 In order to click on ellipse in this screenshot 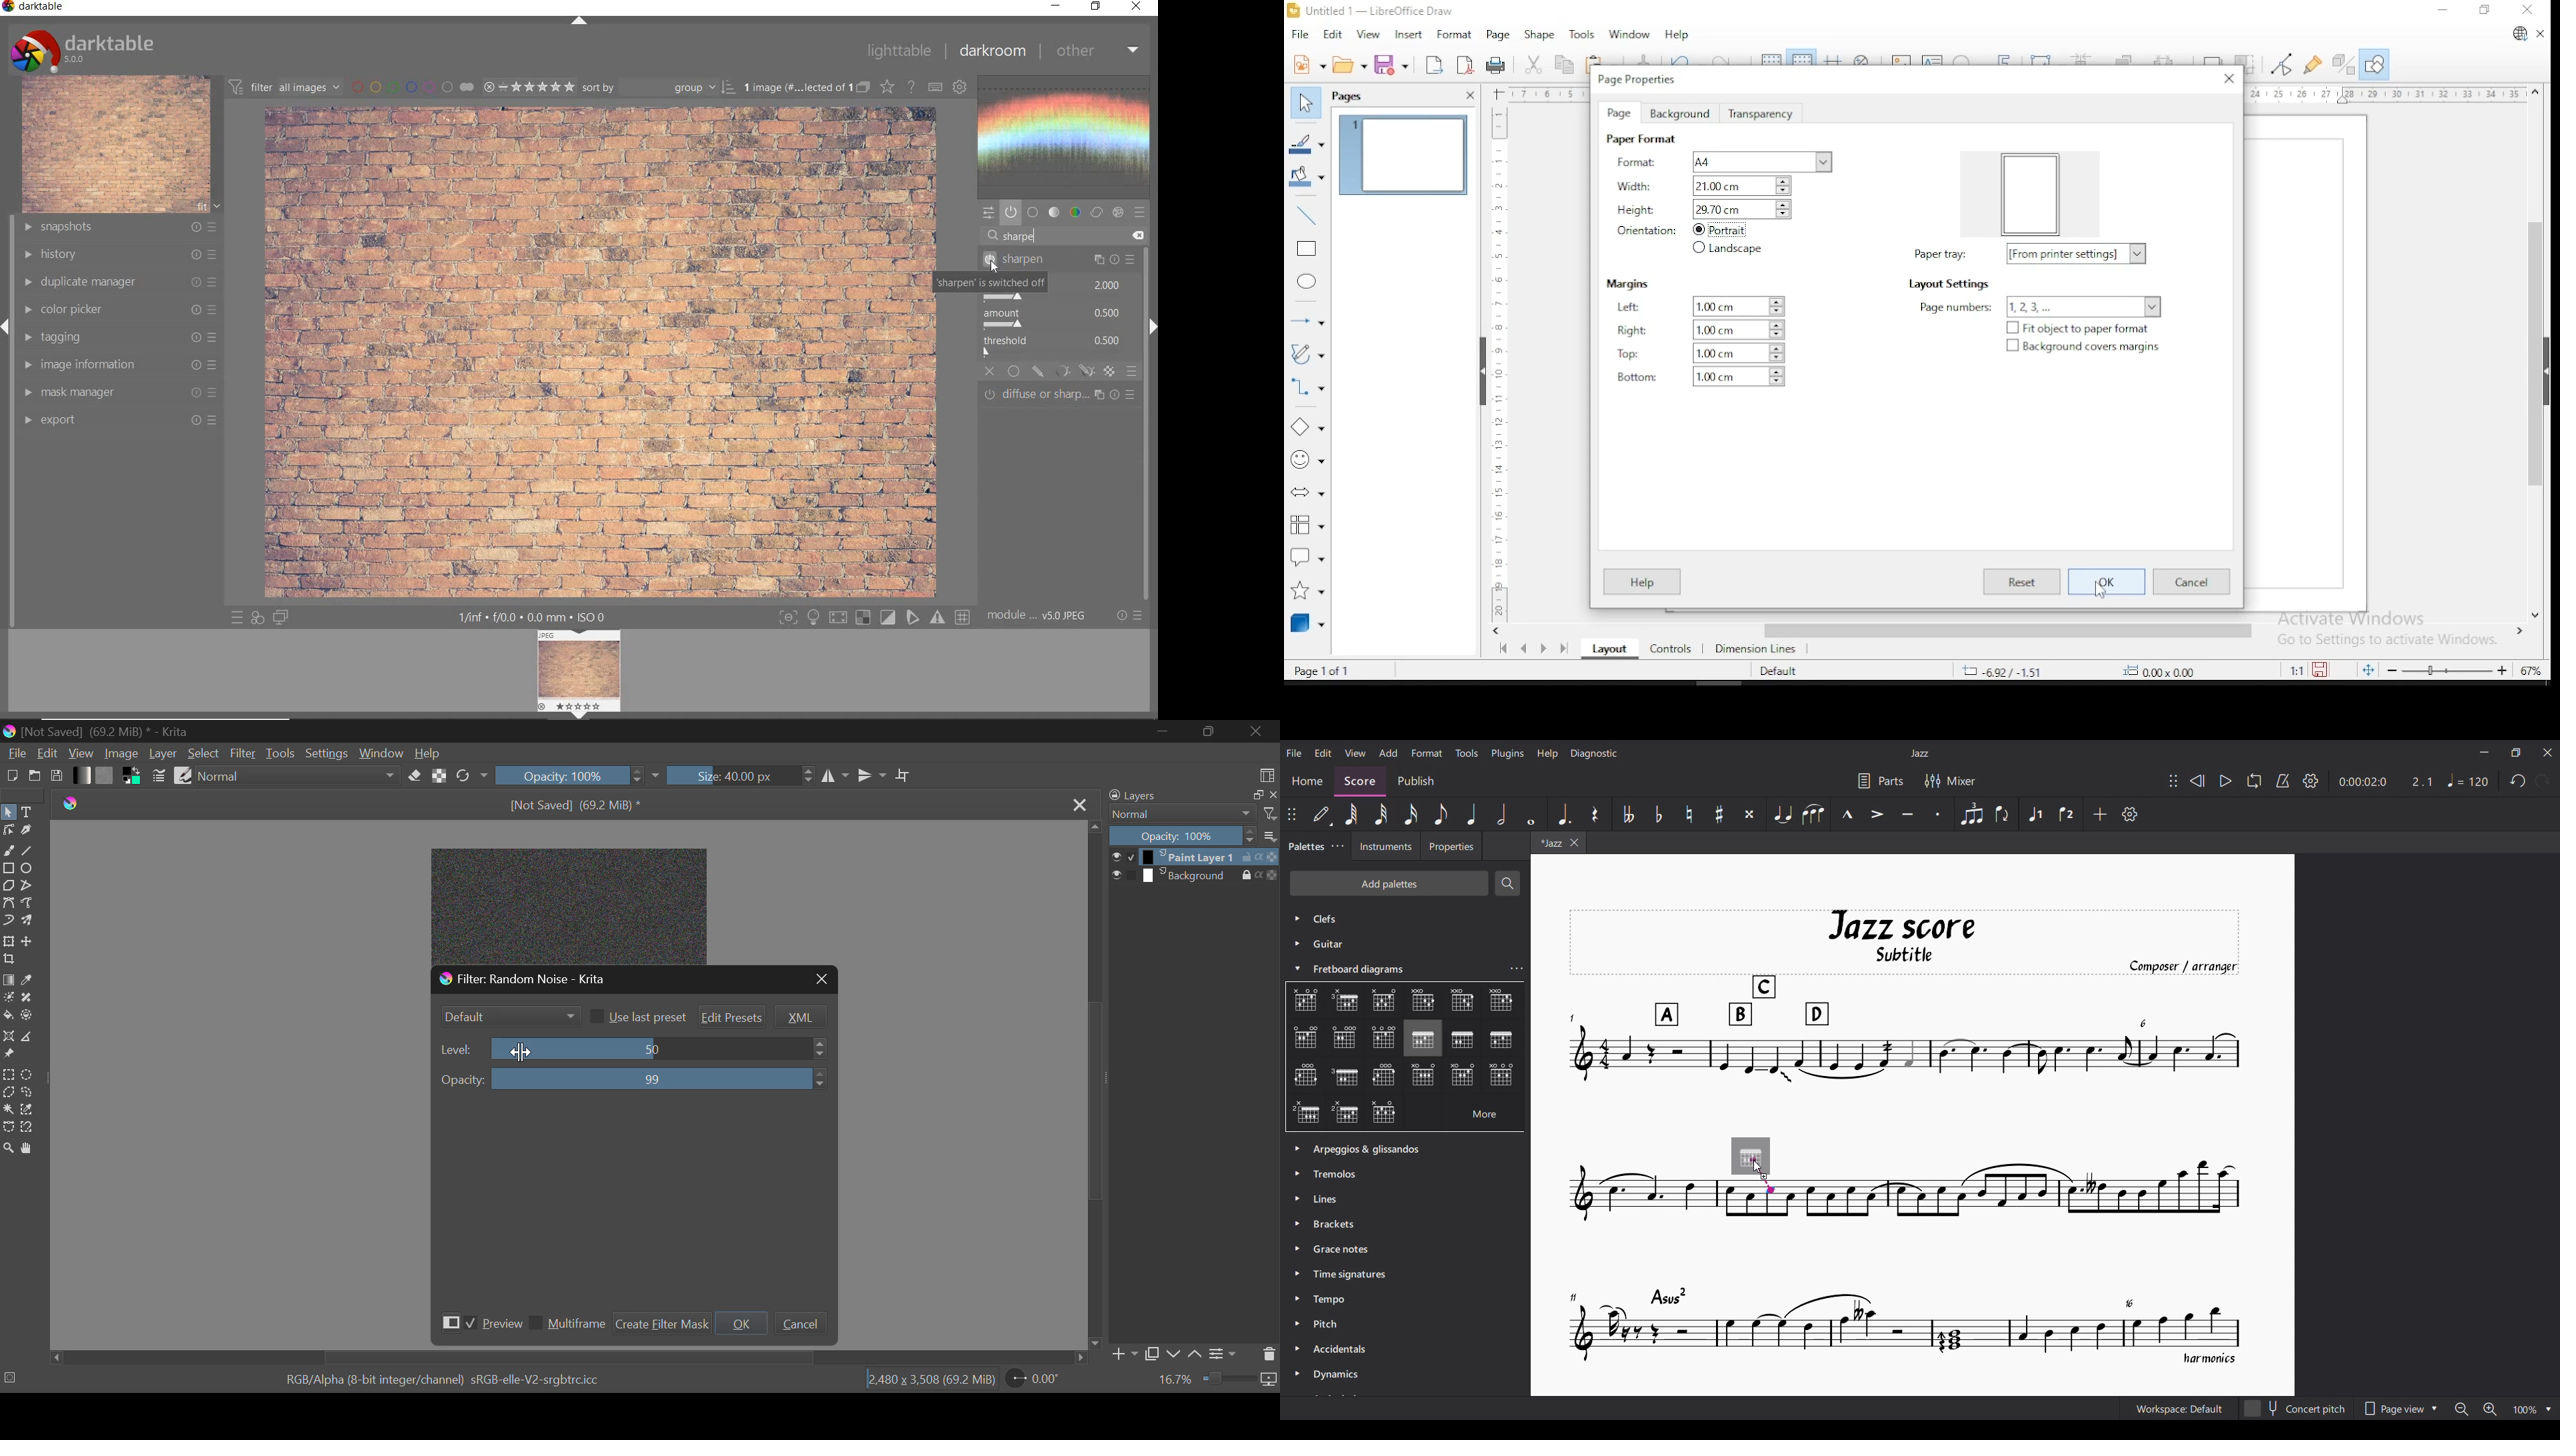, I will do `click(1308, 284)`.